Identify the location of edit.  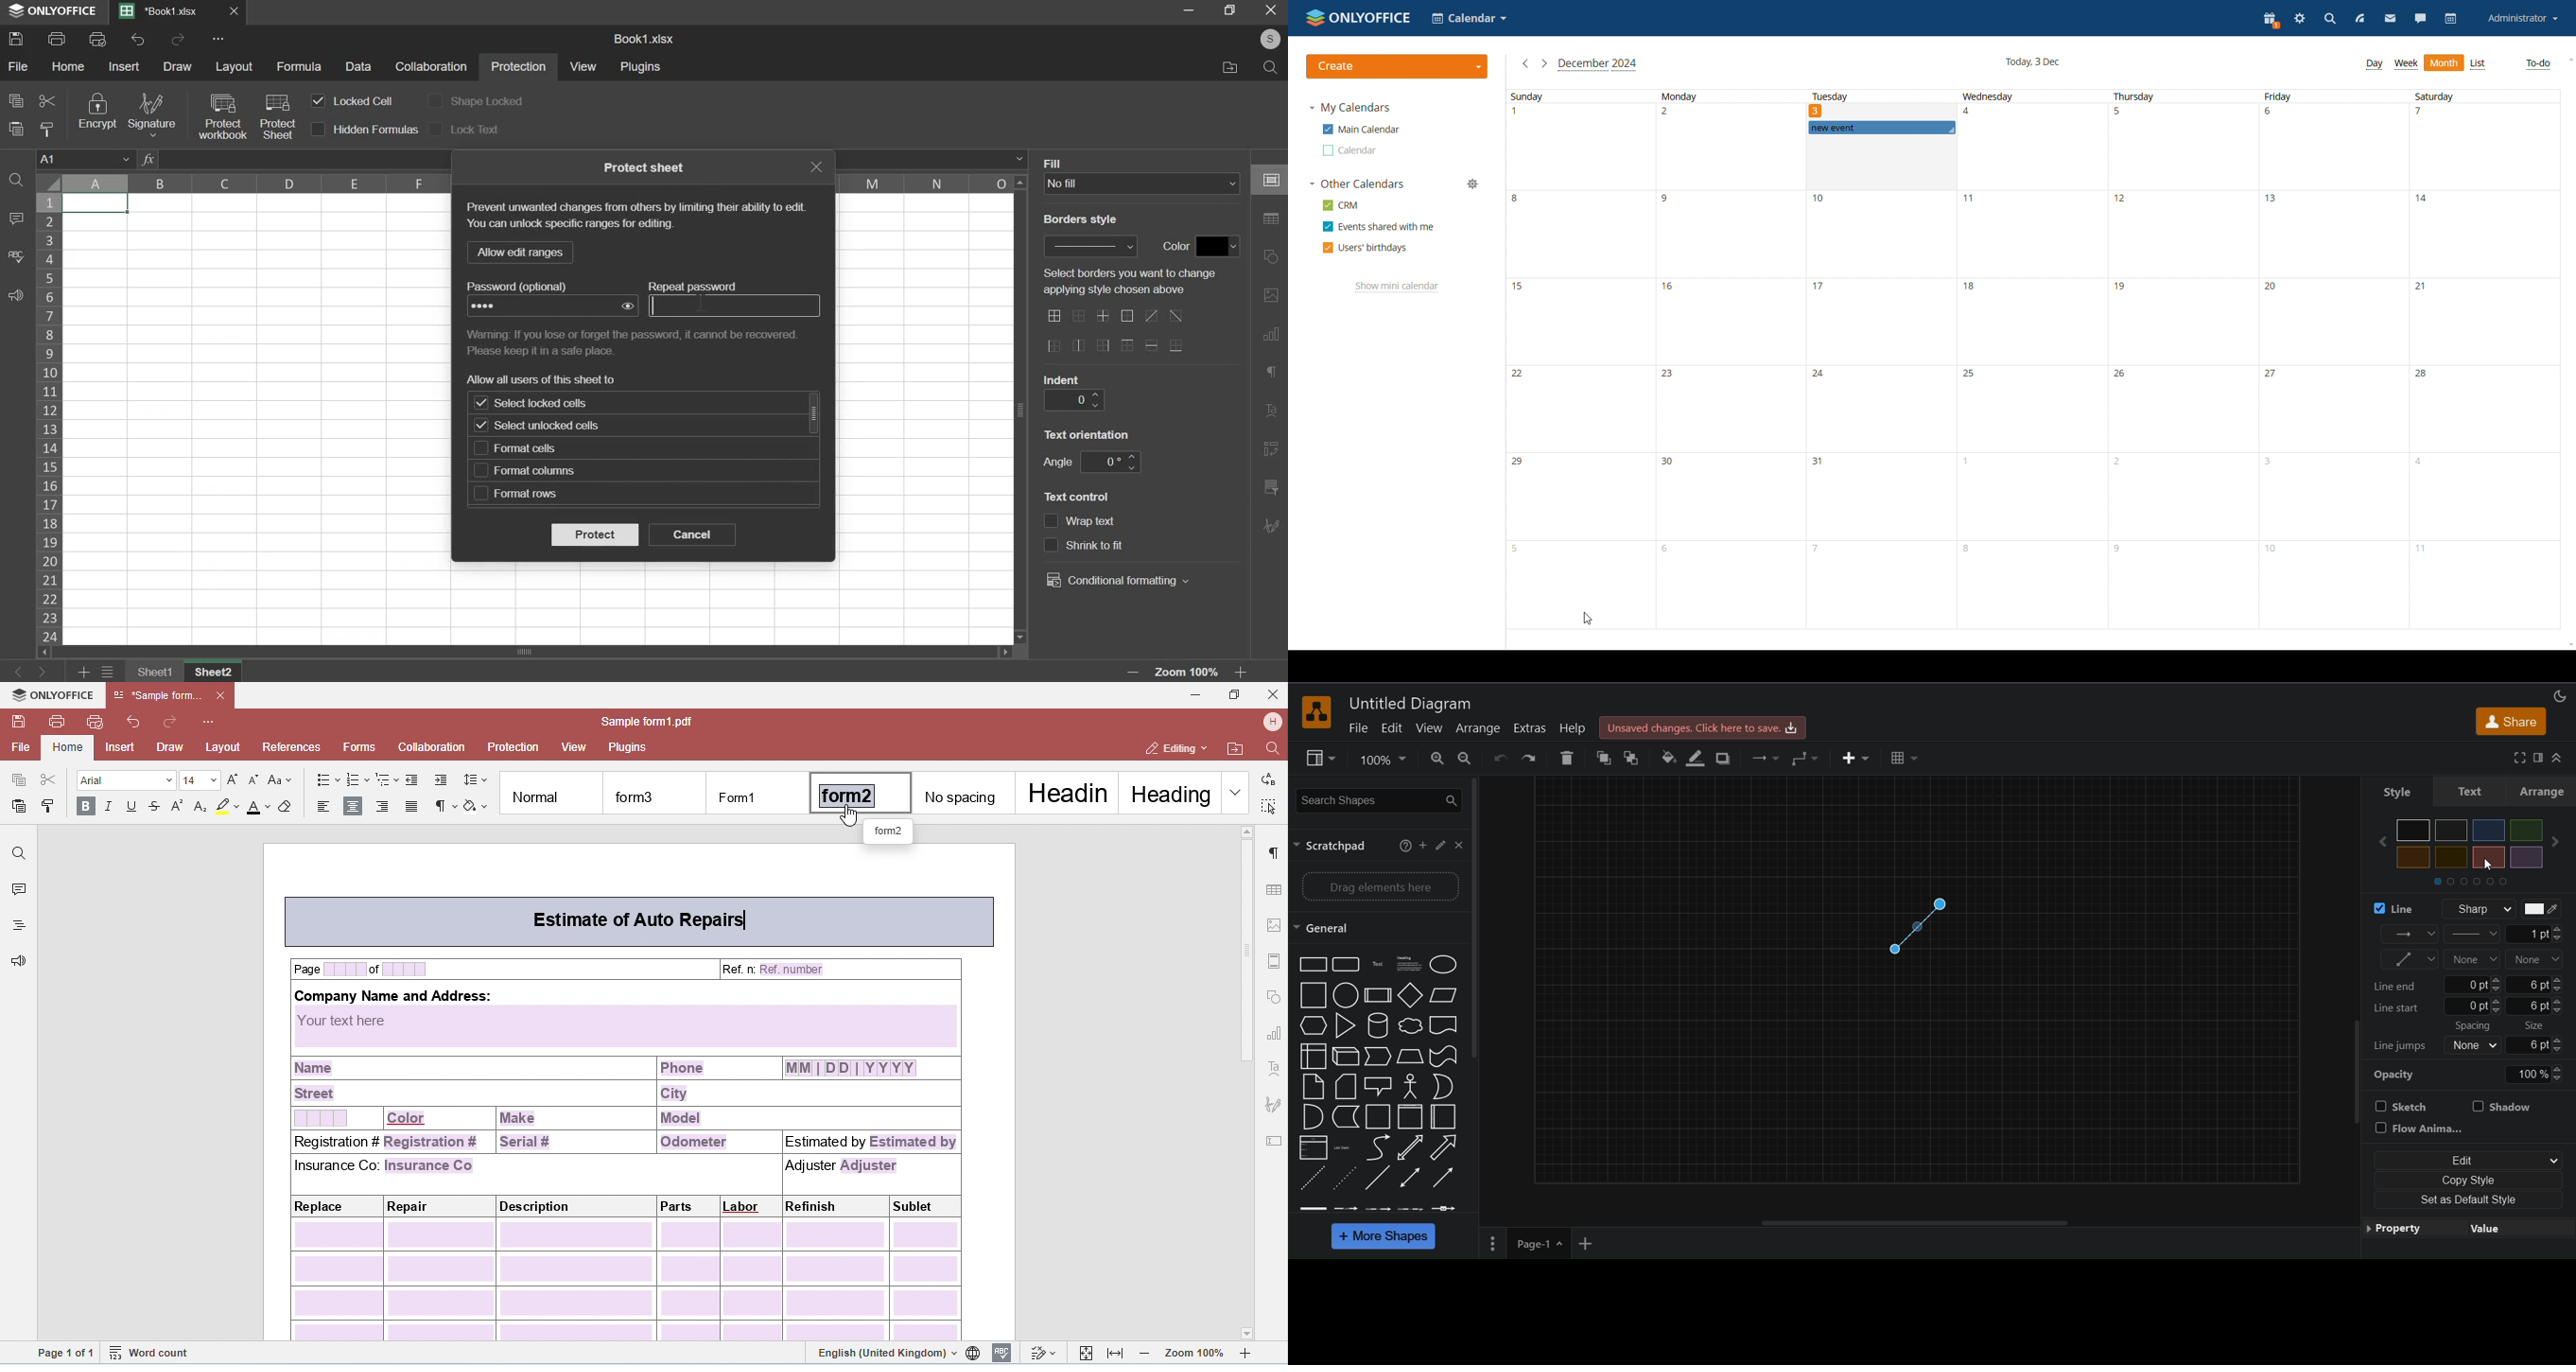
(1441, 844).